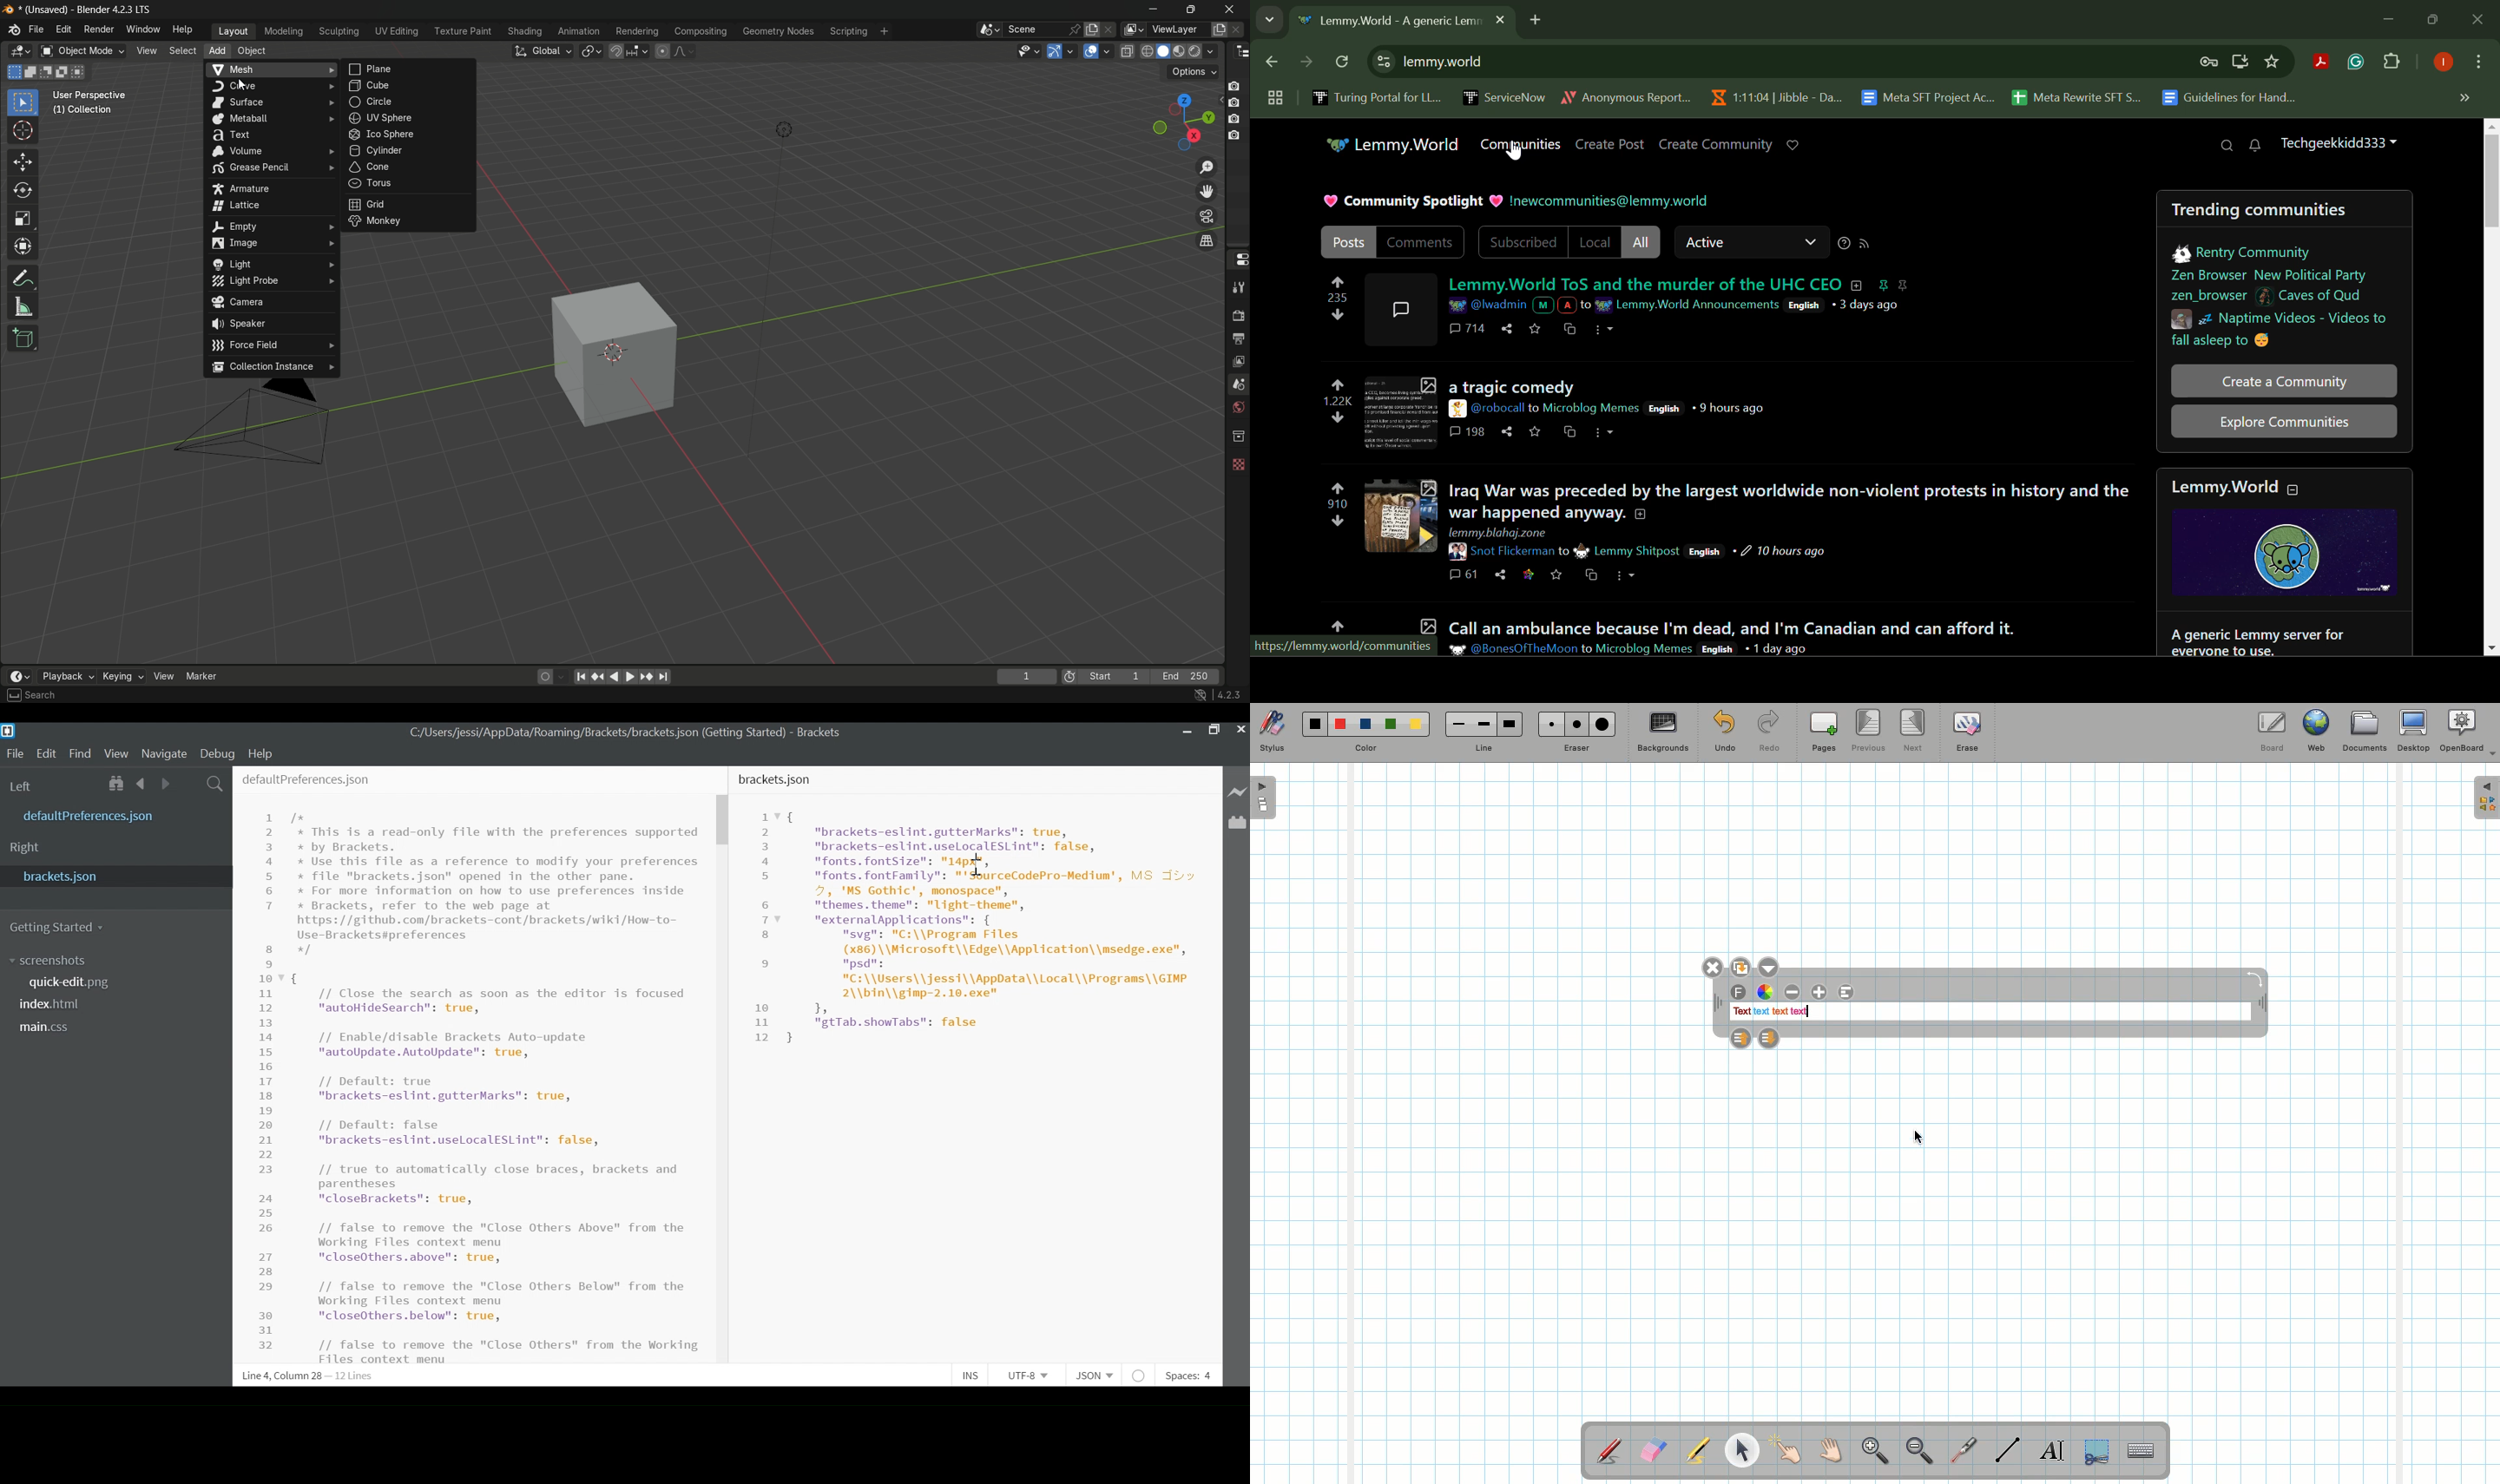 This screenshot has width=2520, height=1484. What do you see at coordinates (411, 223) in the screenshot?
I see `monkey` at bounding box center [411, 223].